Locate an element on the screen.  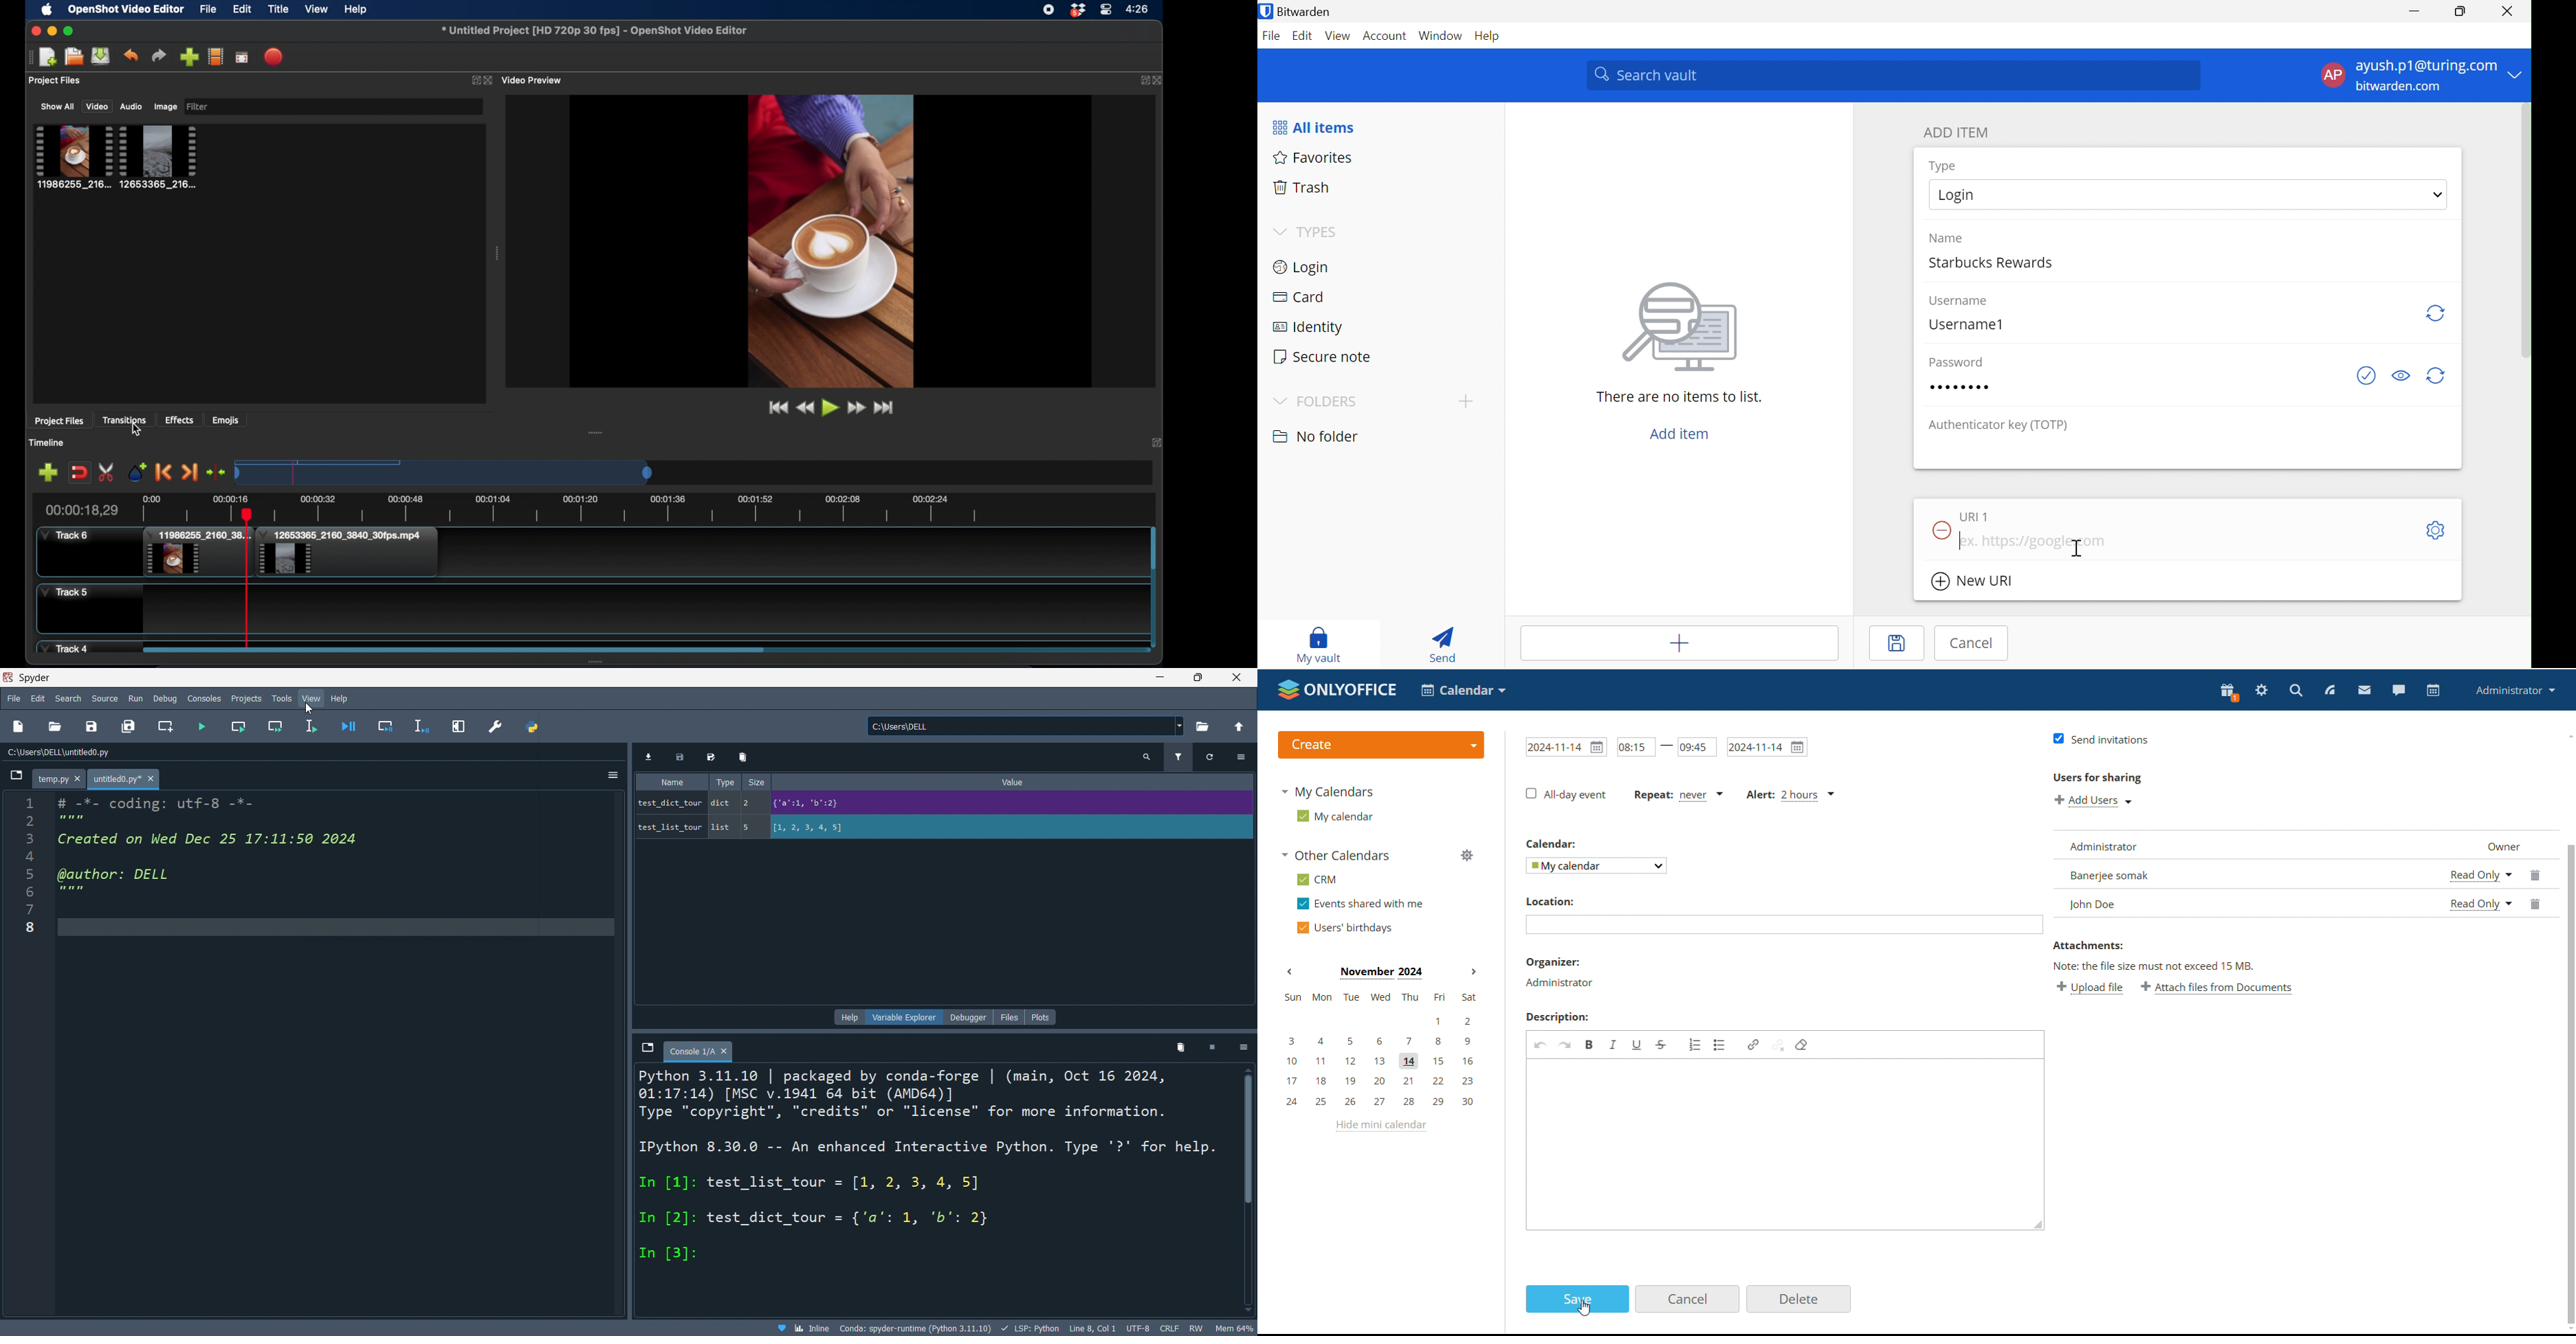
Unlink is located at coordinates (1778, 1045).